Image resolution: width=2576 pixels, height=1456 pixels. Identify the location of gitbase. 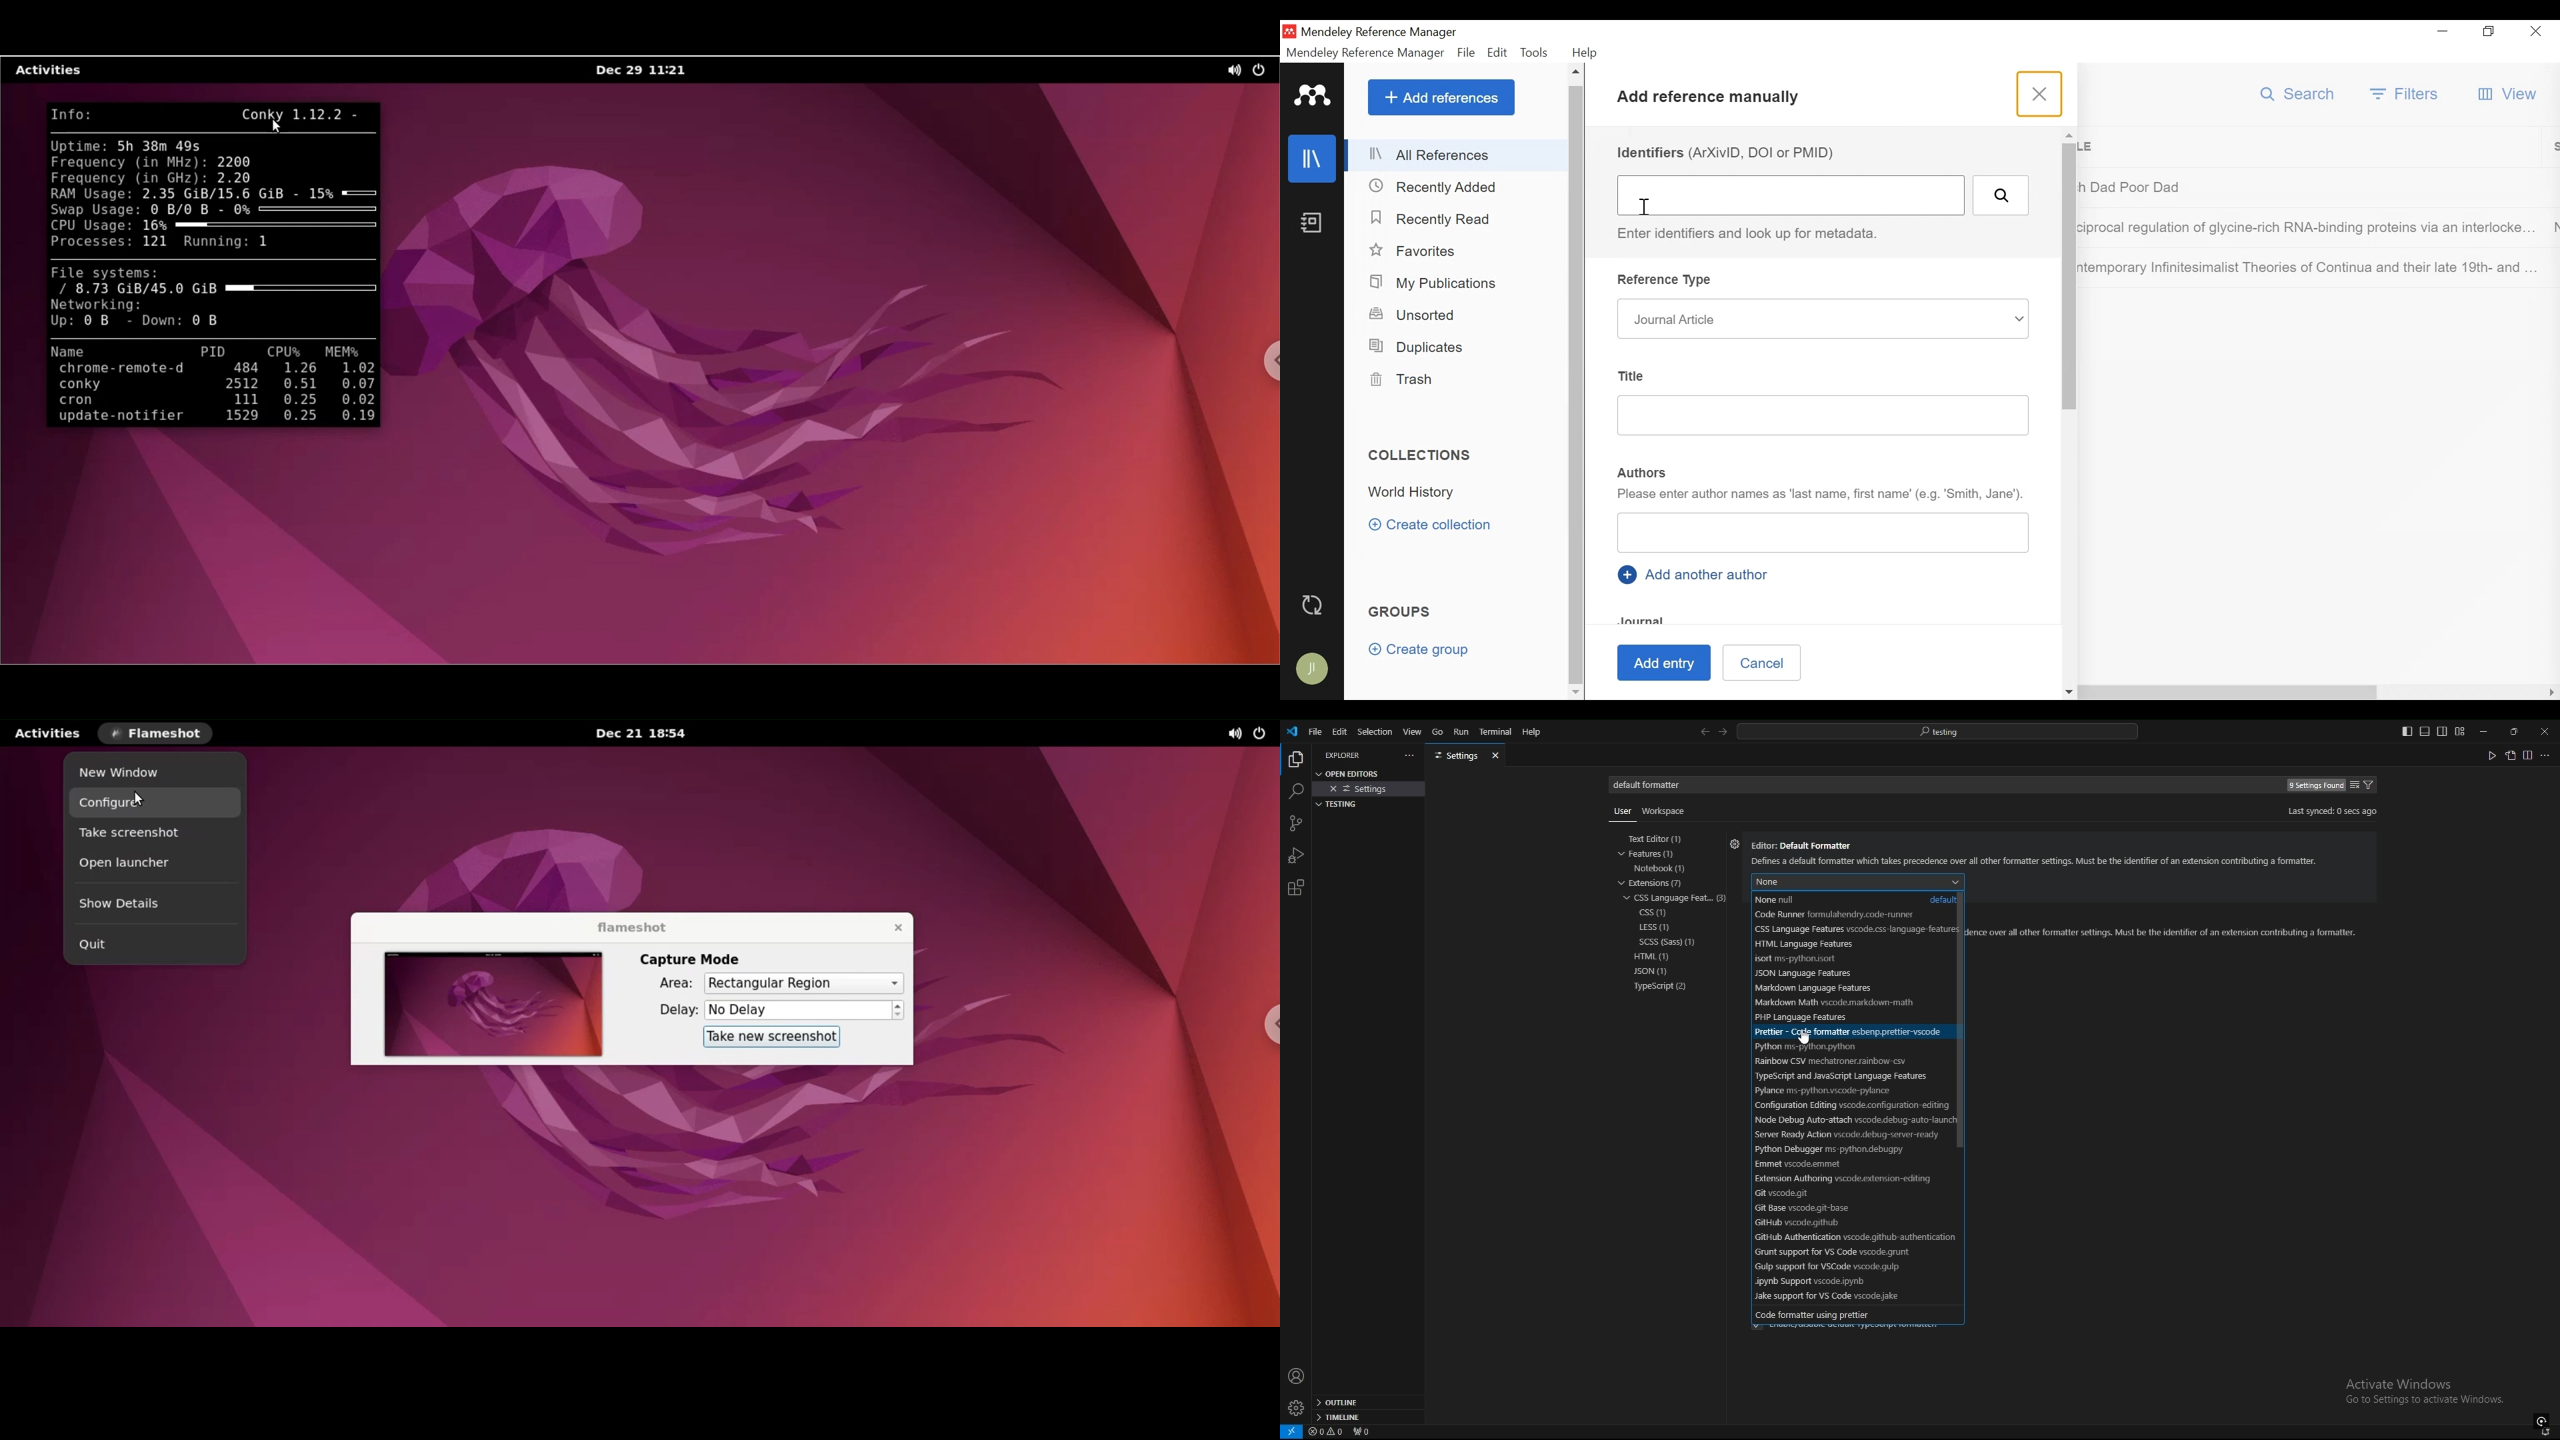
(1833, 1207).